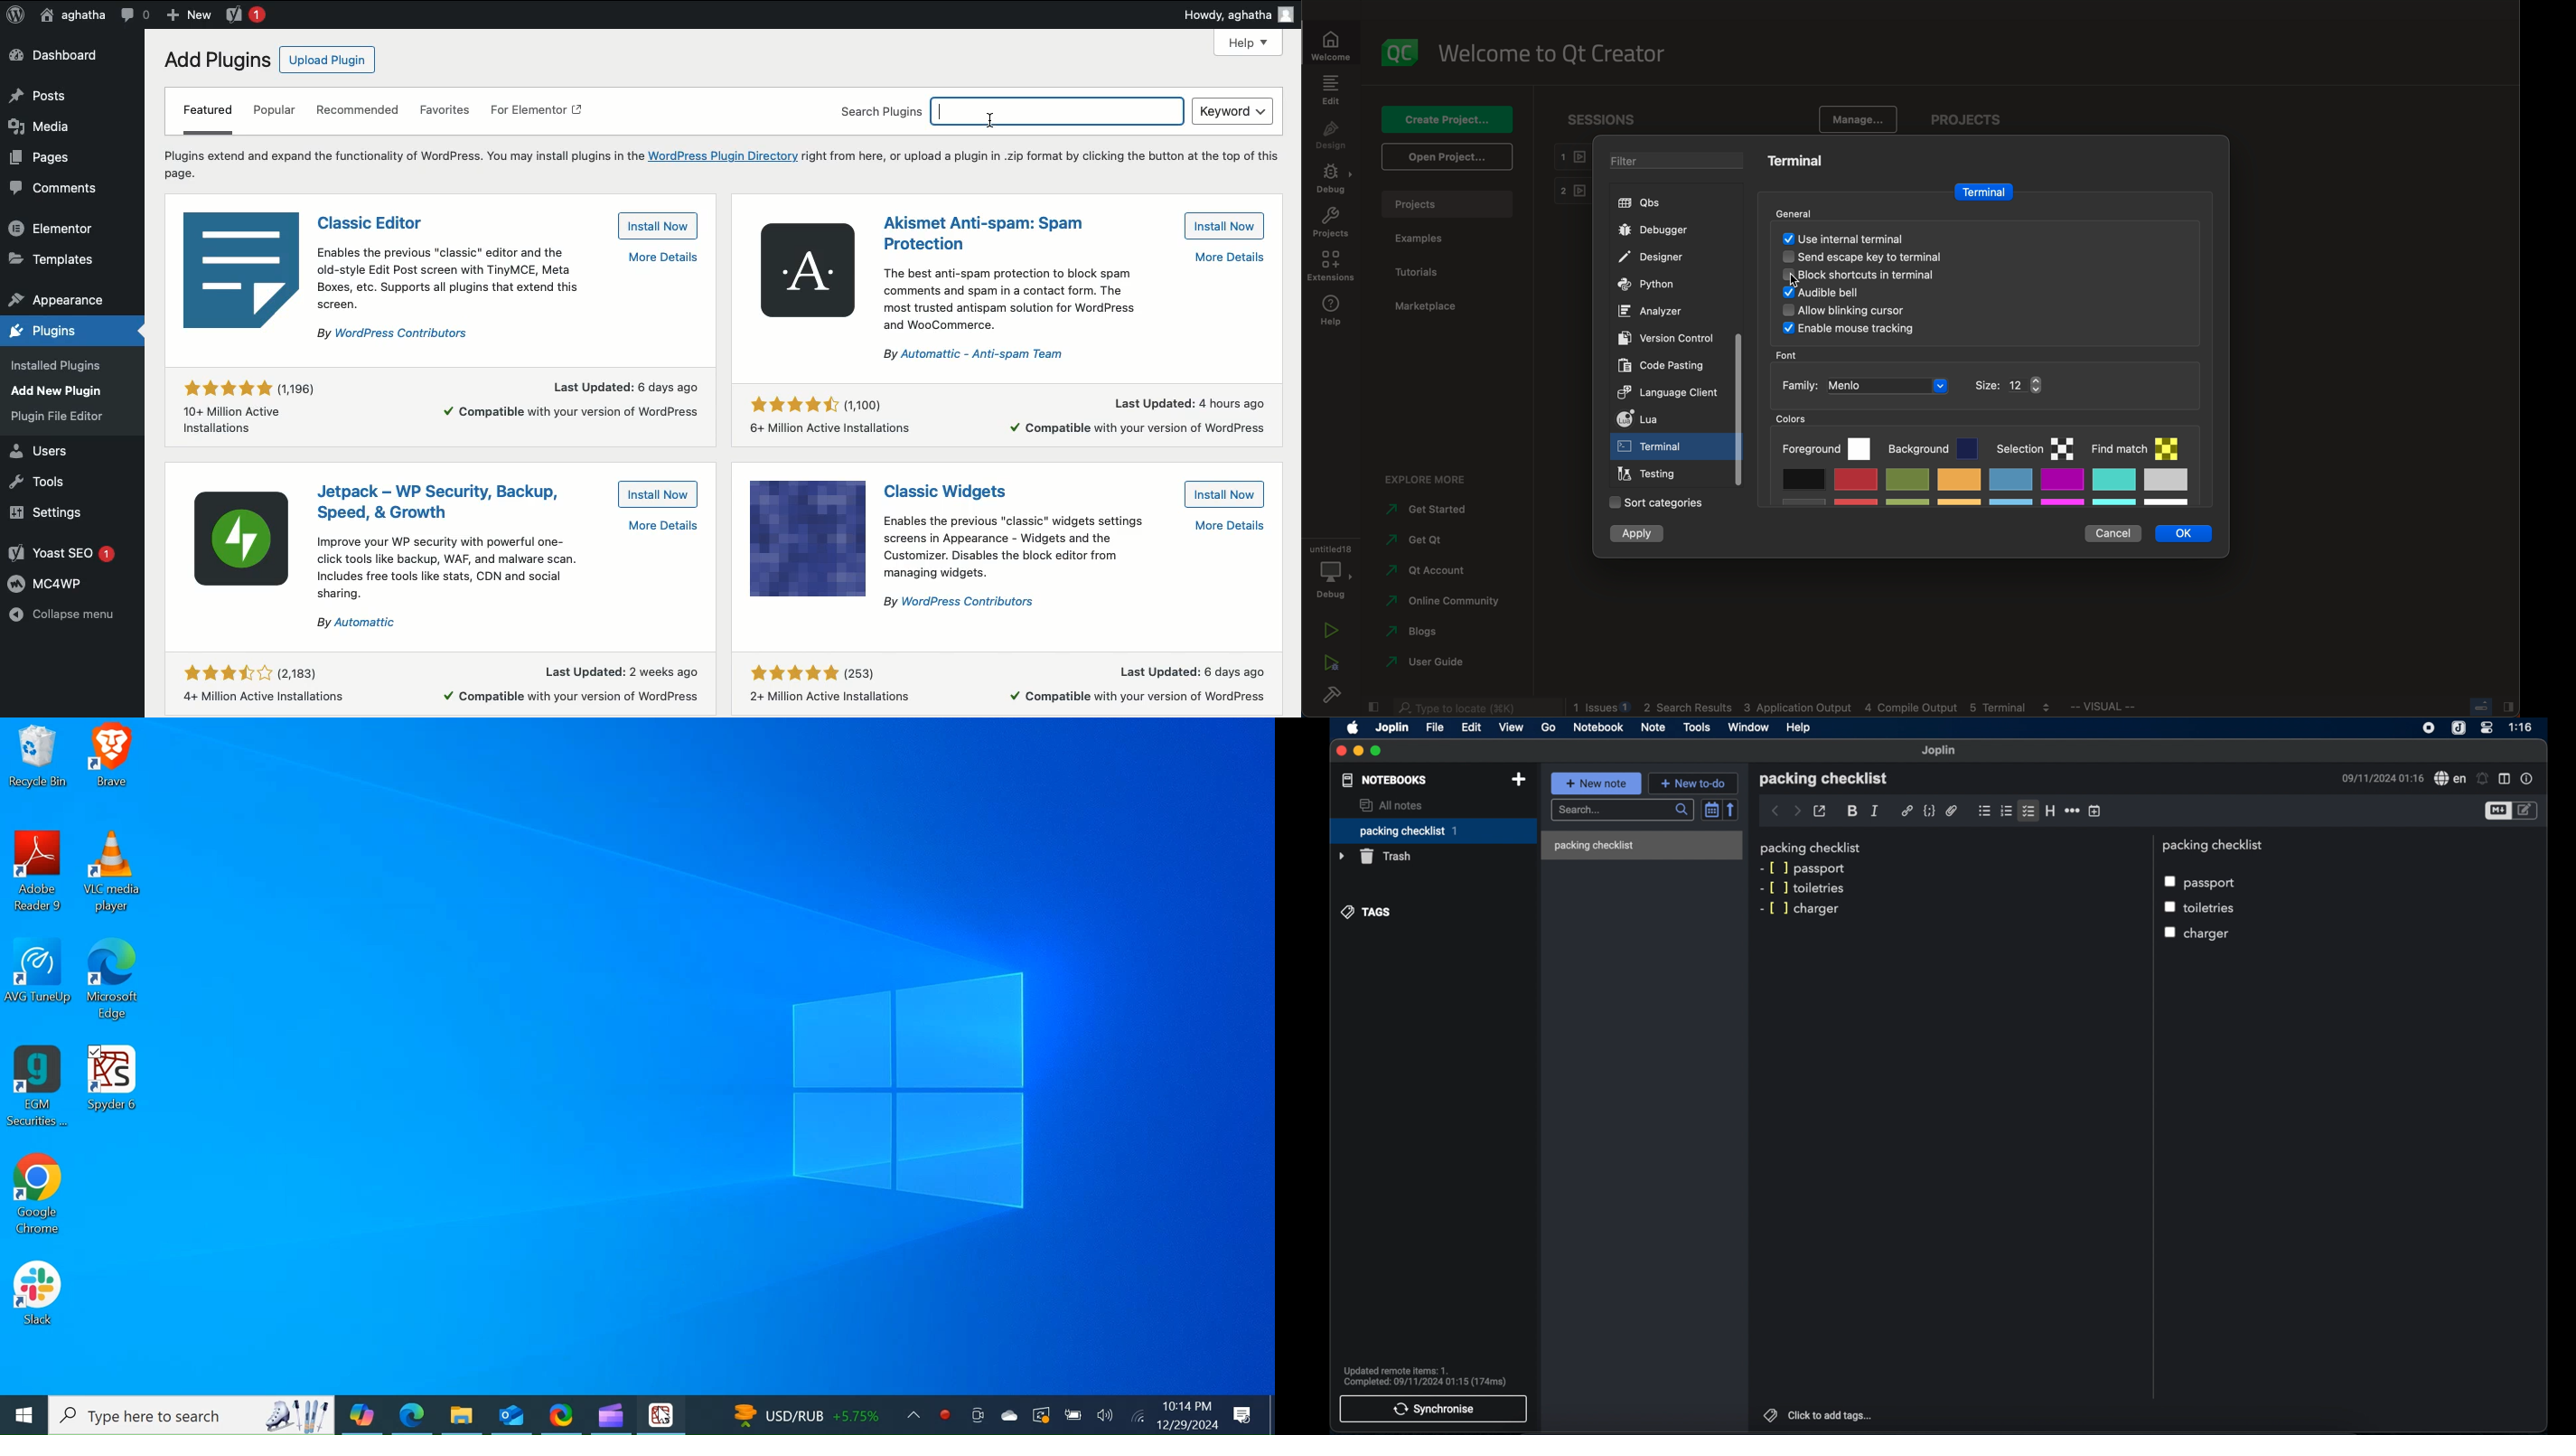 The image size is (2576, 1456). What do you see at coordinates (2497, 811) in the screenshot?
I see `toggle editor` at bounding box center [2497, 811].